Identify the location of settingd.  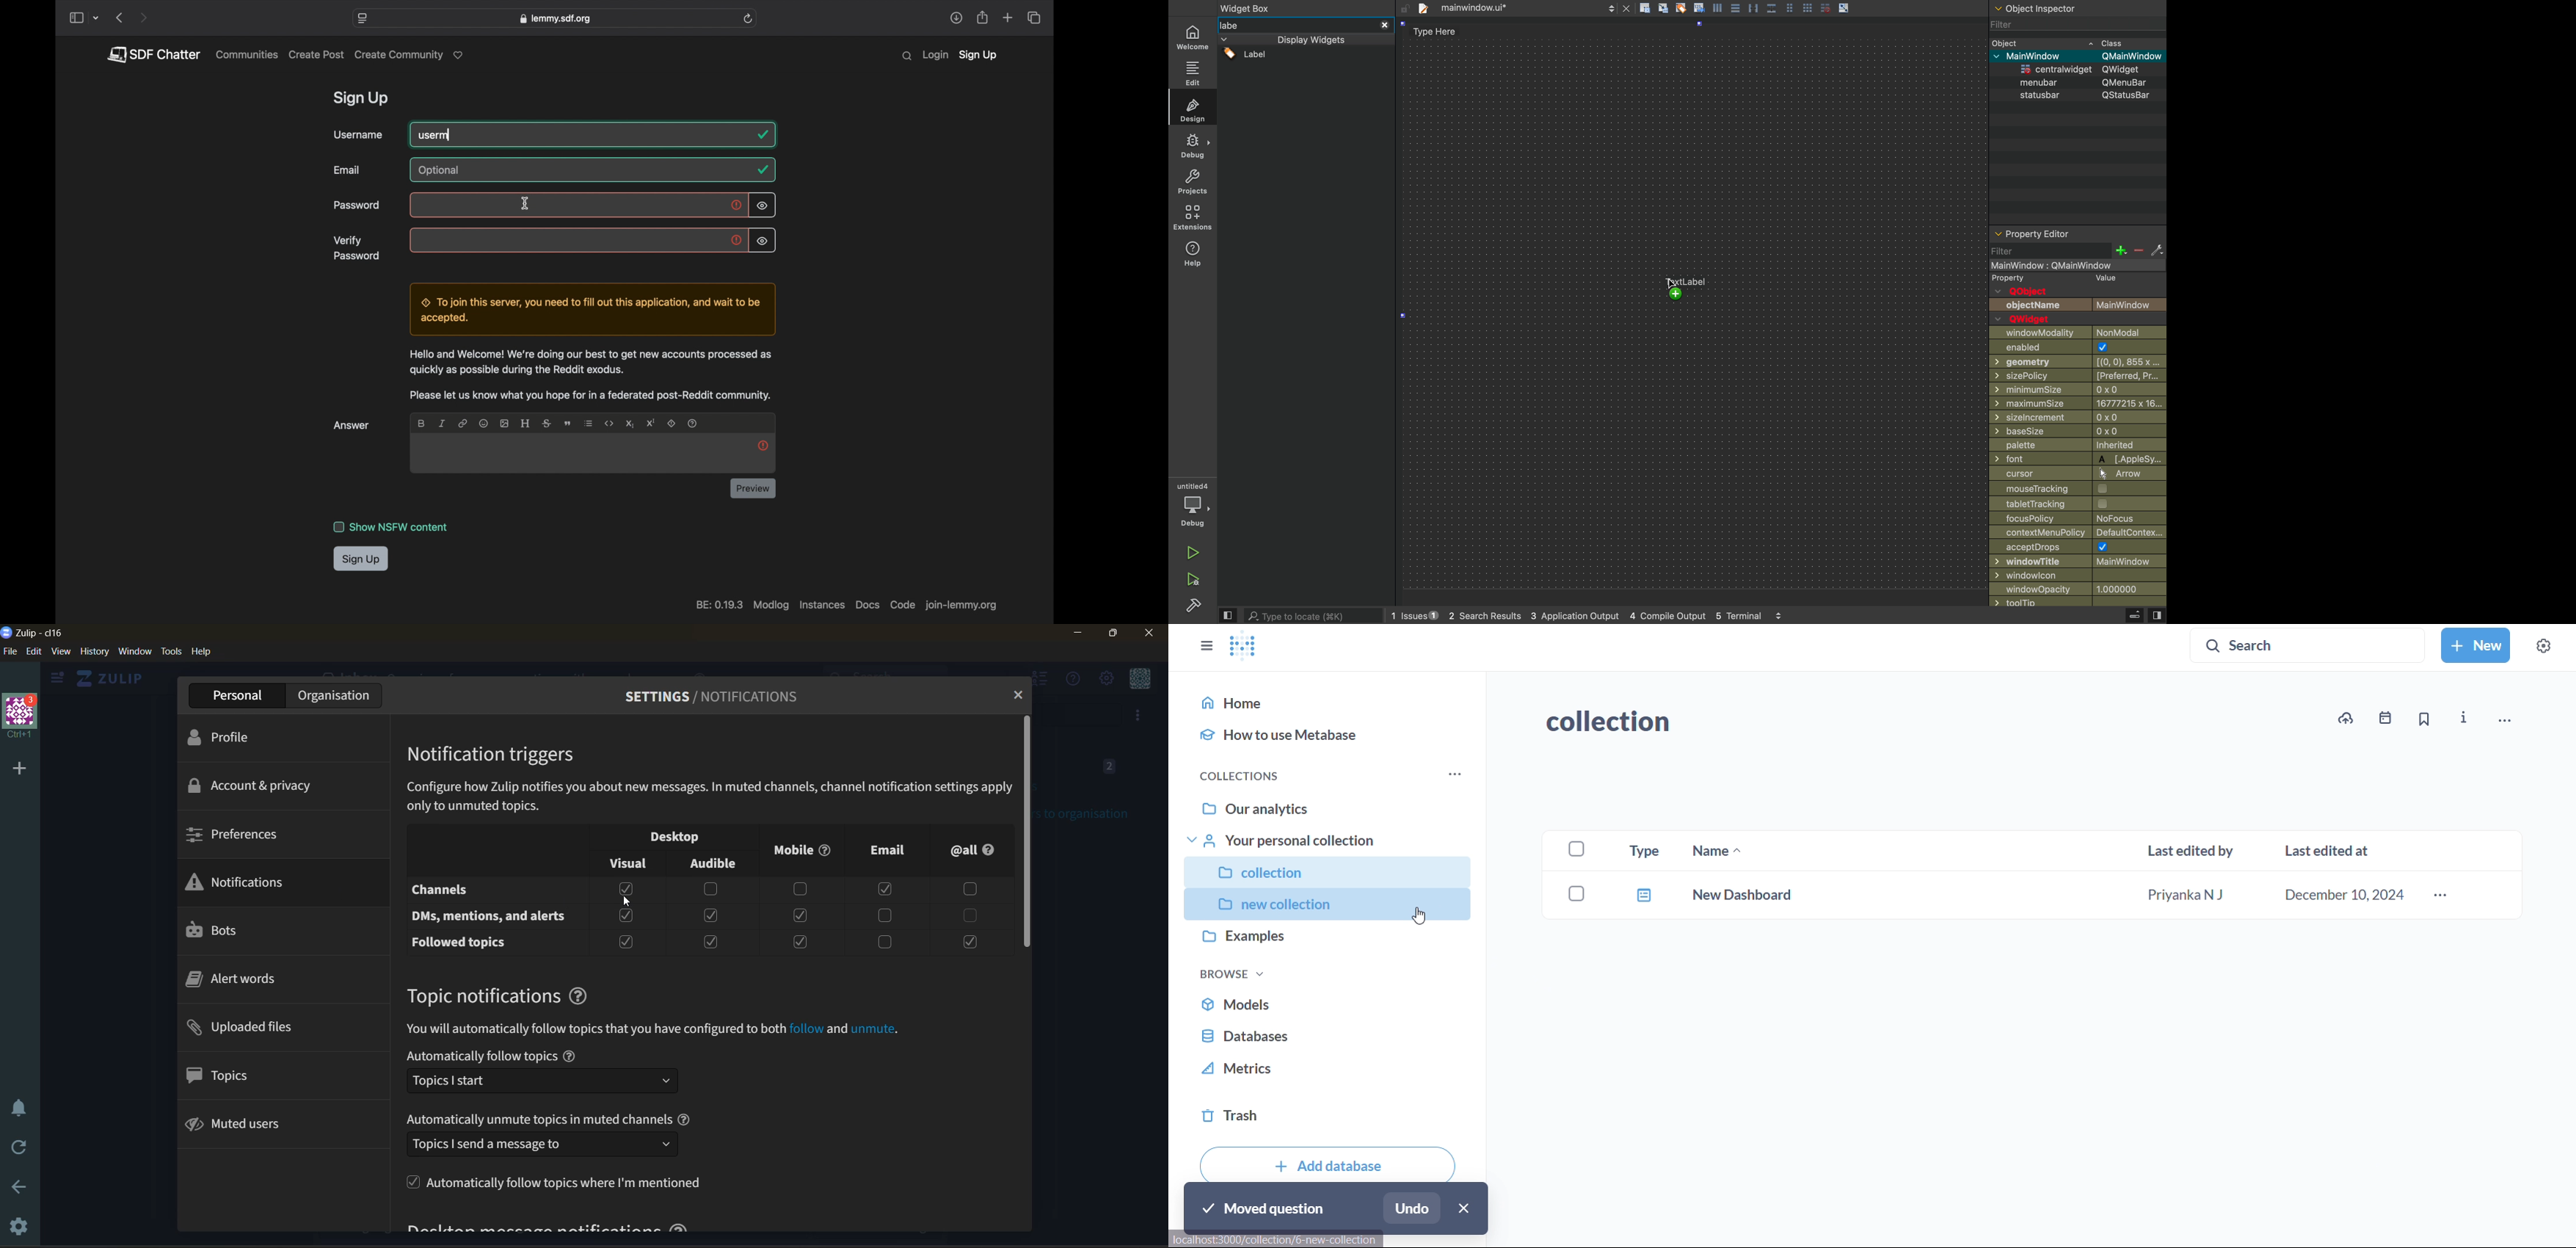
(1190, 606).